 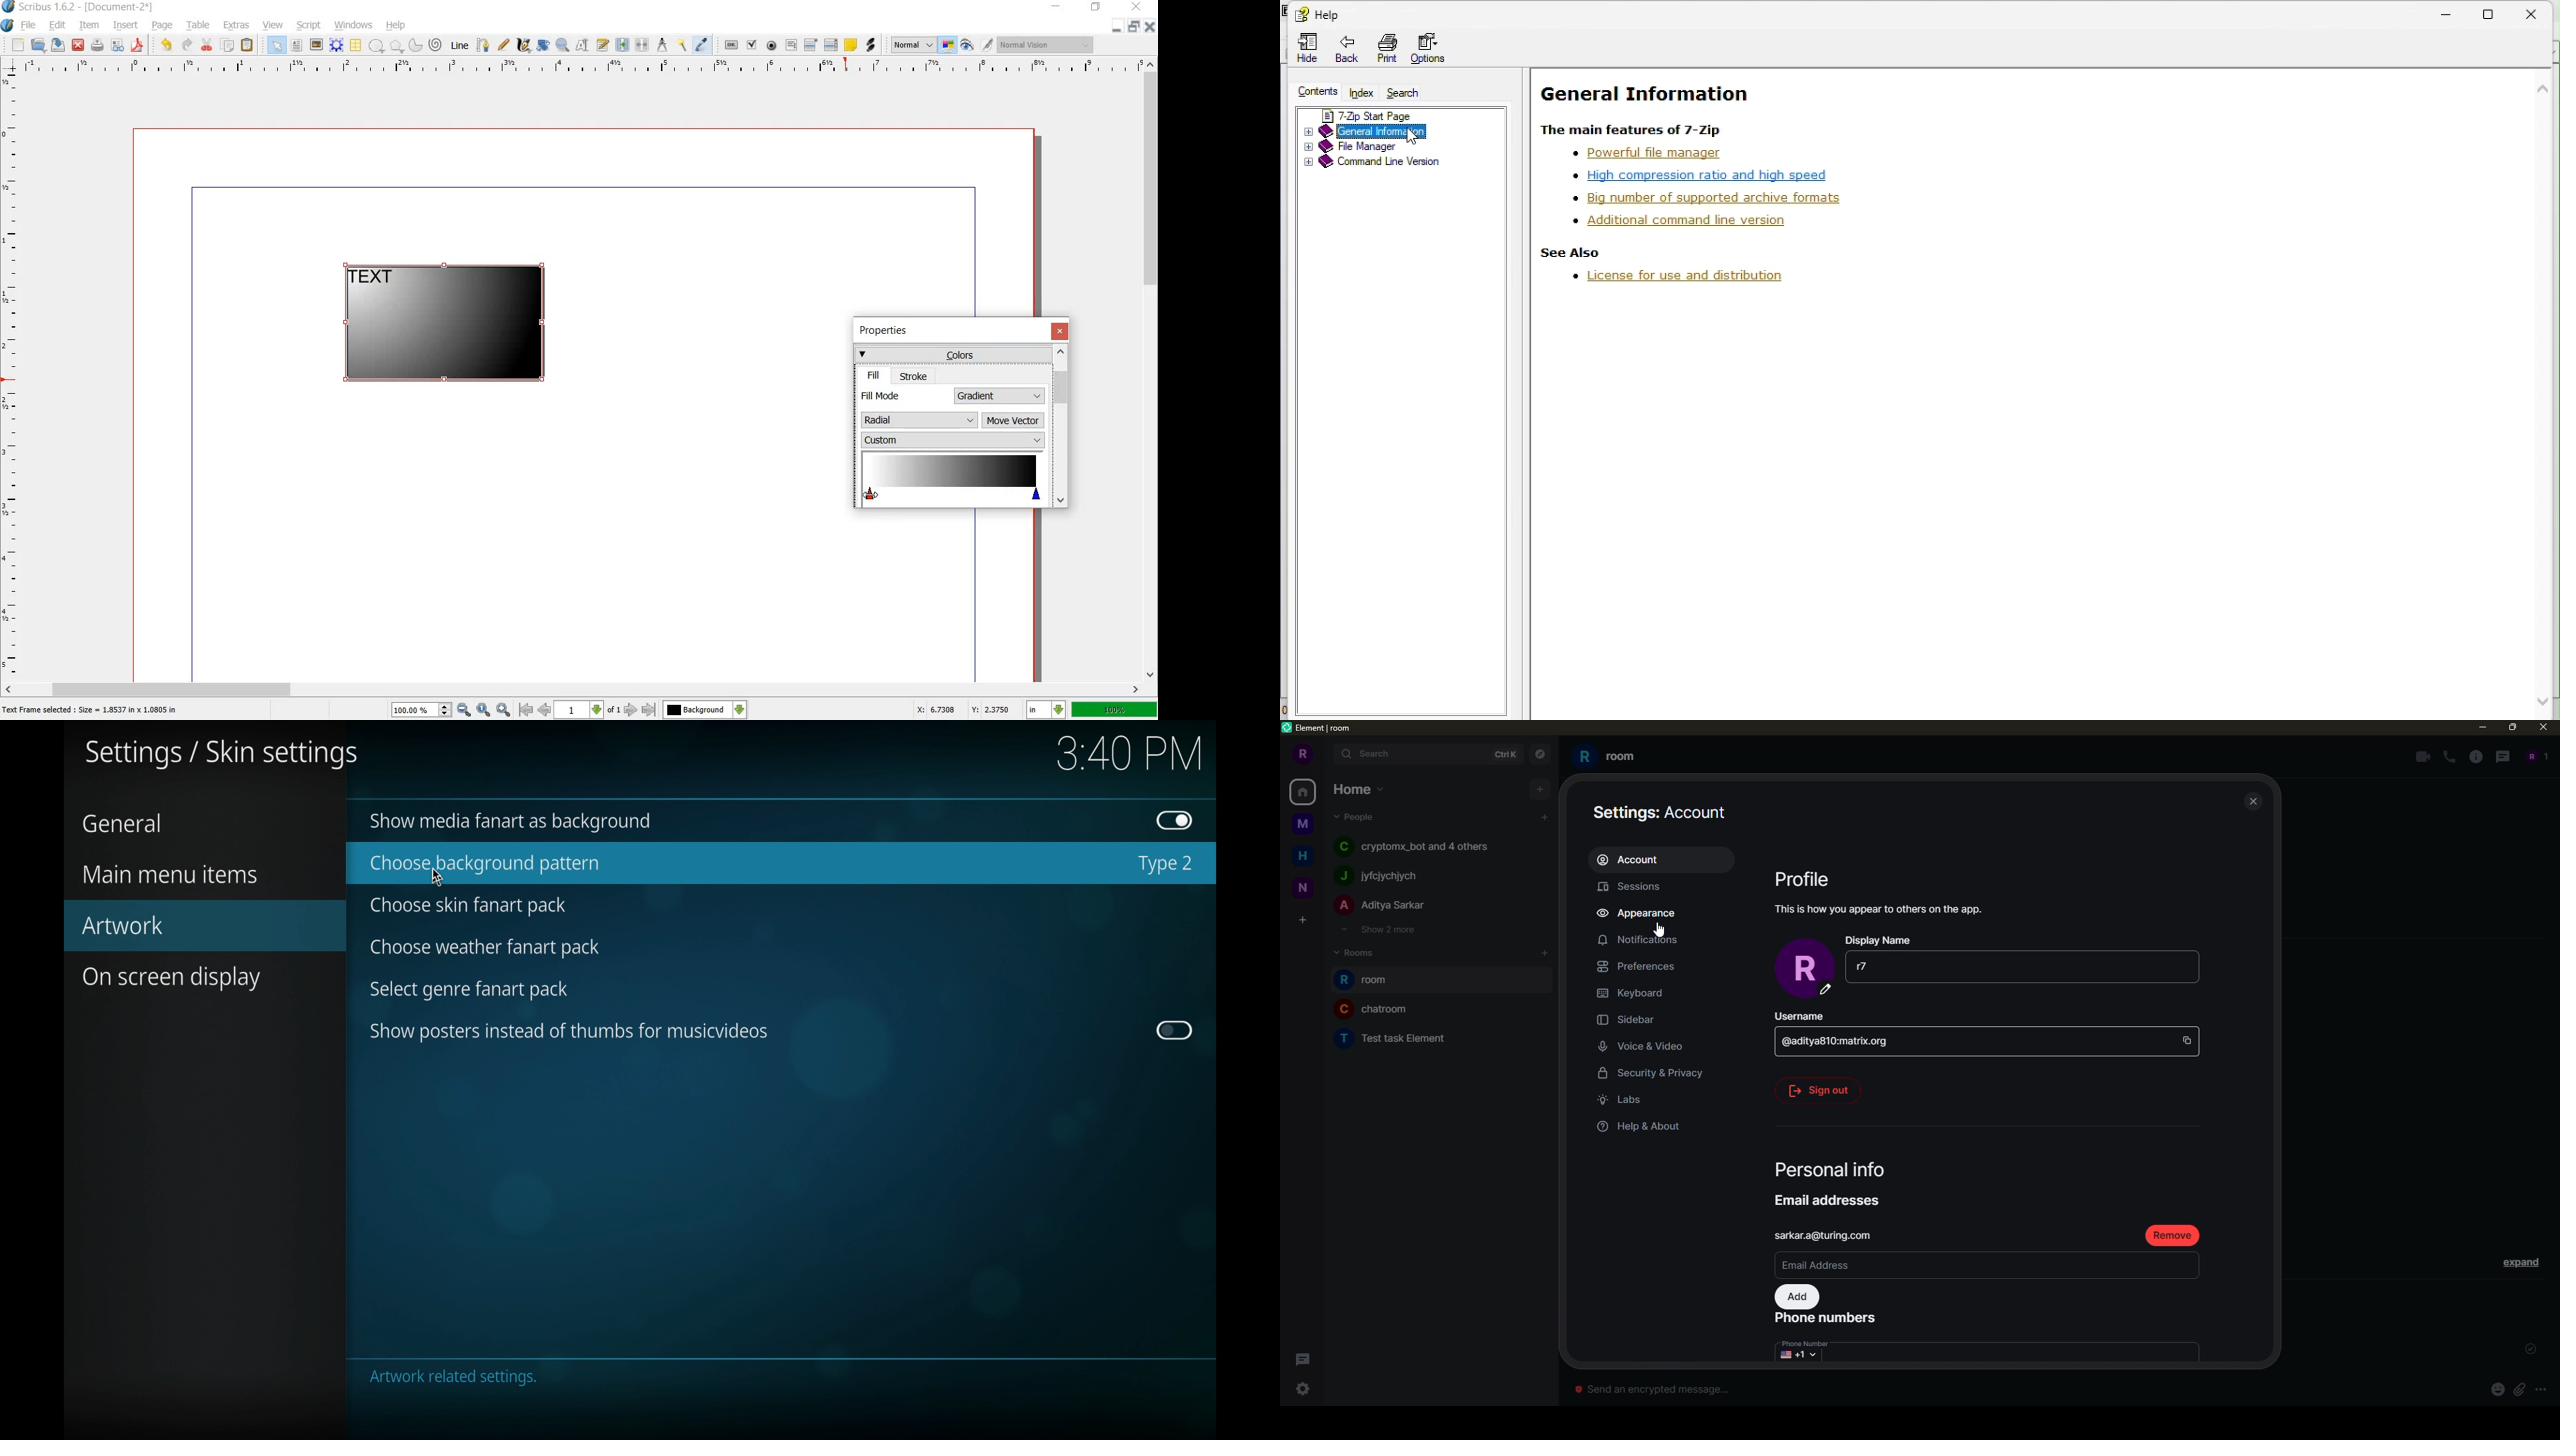 I want to click on threads, so click(x=1300, y=1360).